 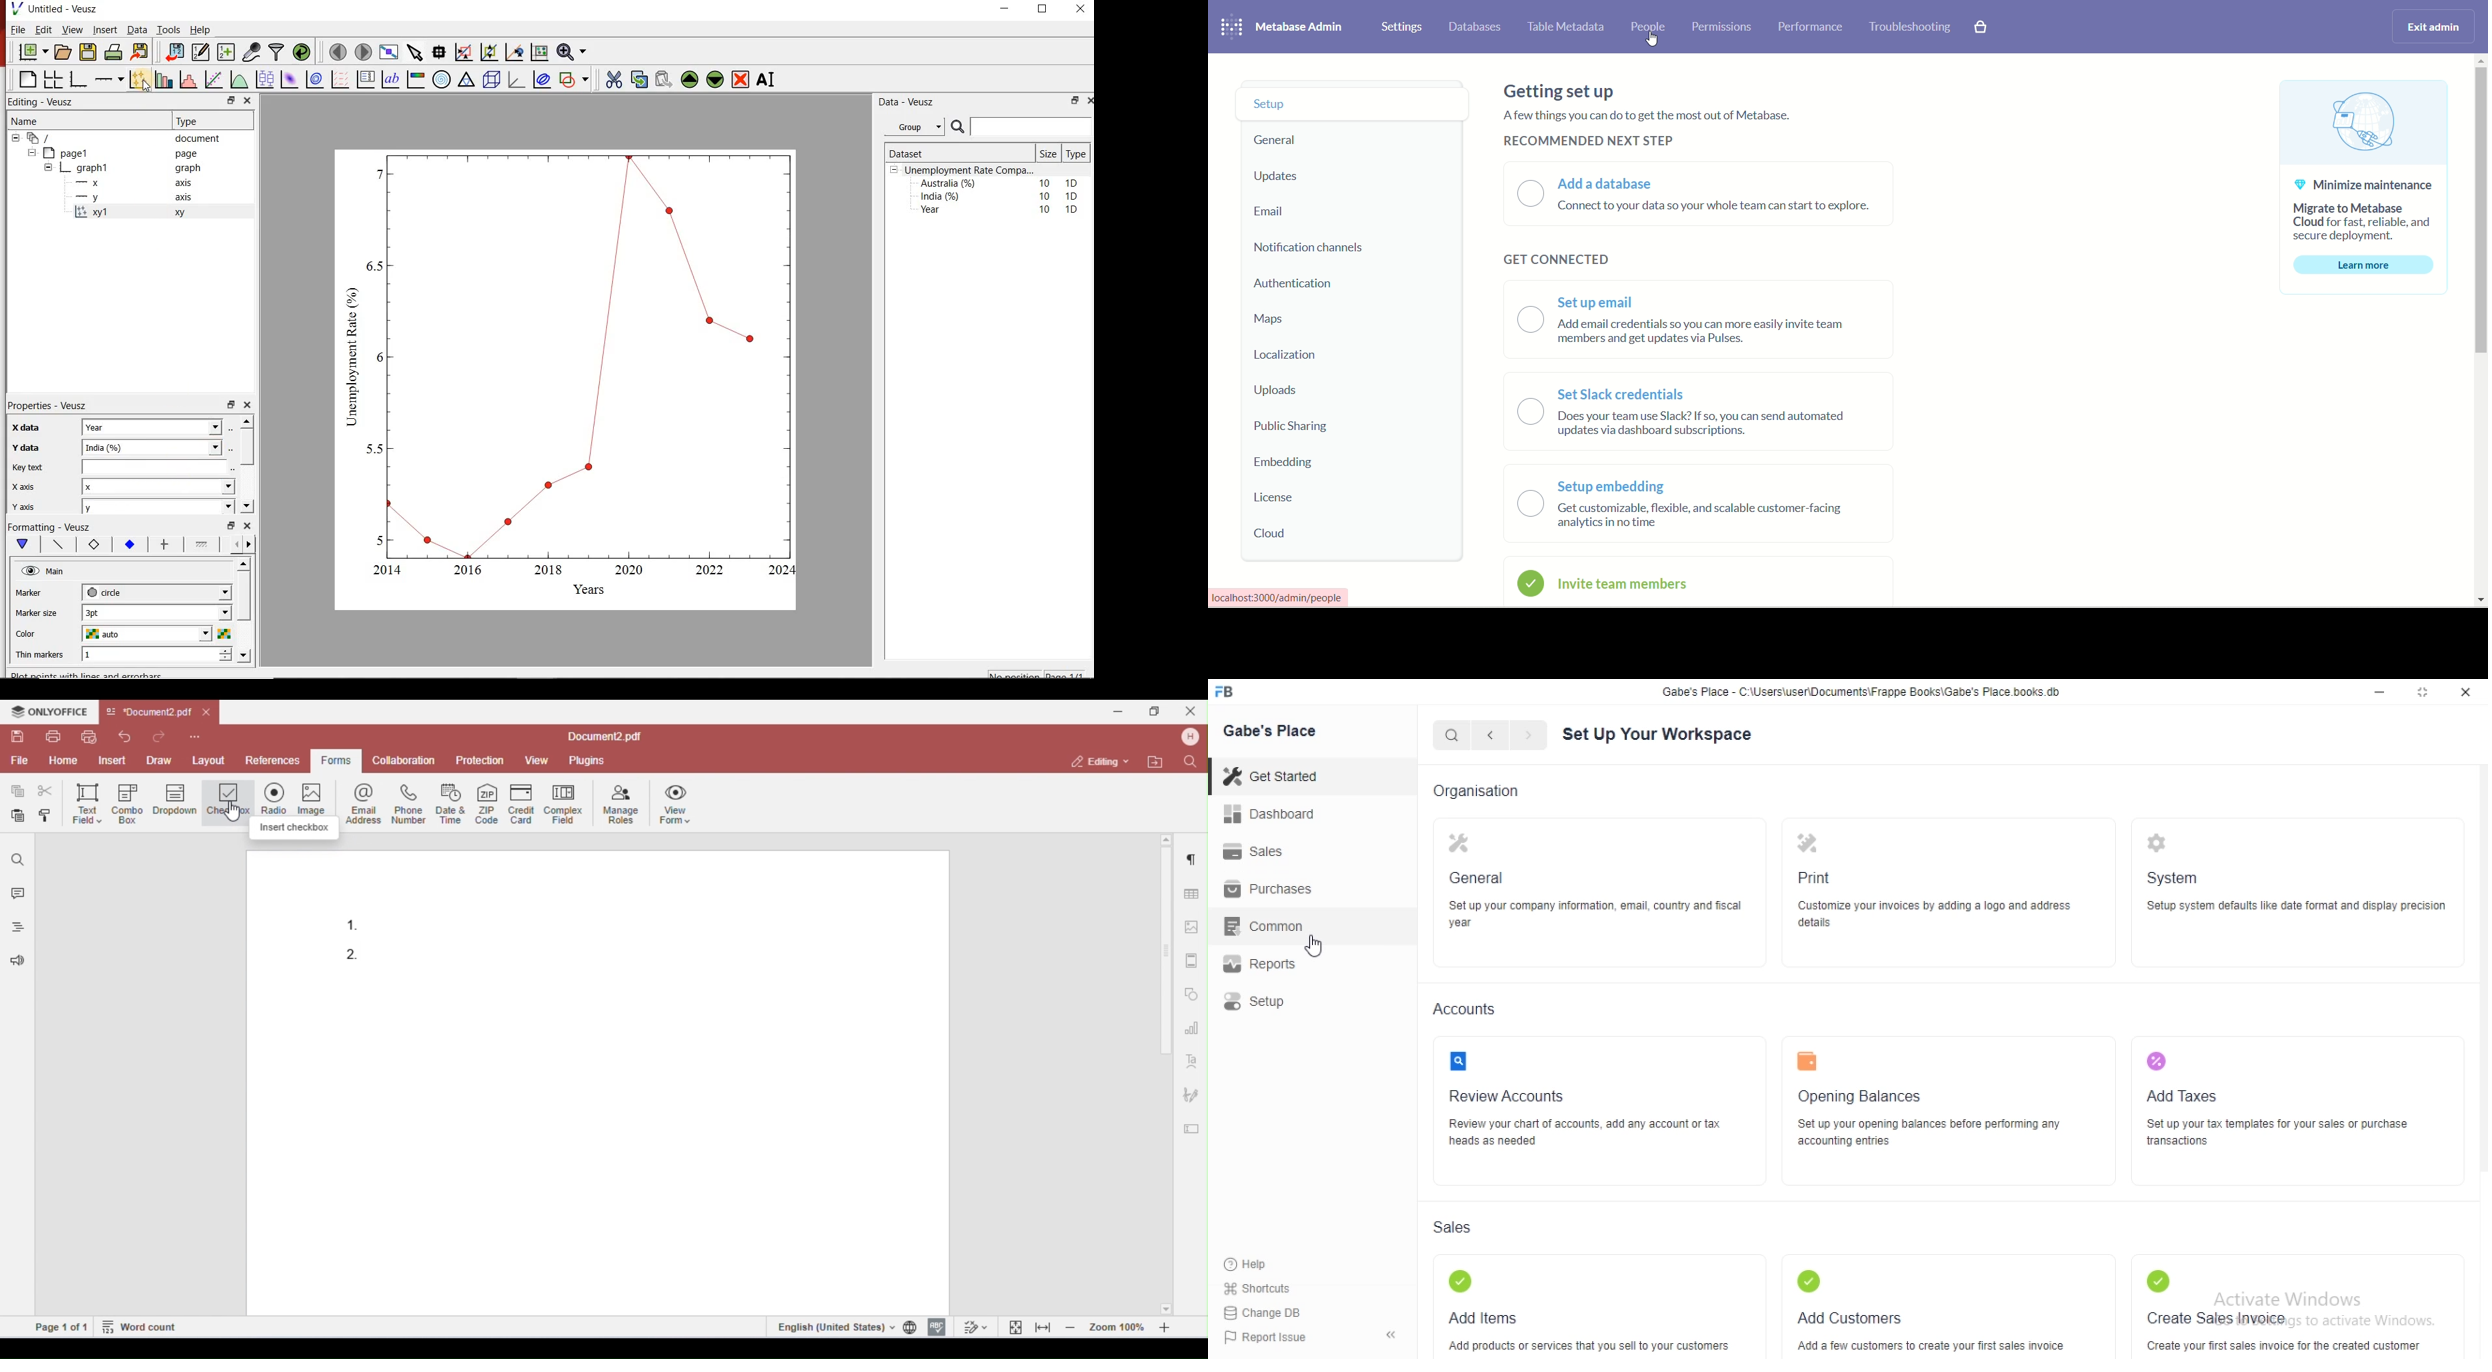 What do you see at coordinates (1268, 1312) in the screenshot?
I see `Change DB` at bounding box center [1268, 1312].